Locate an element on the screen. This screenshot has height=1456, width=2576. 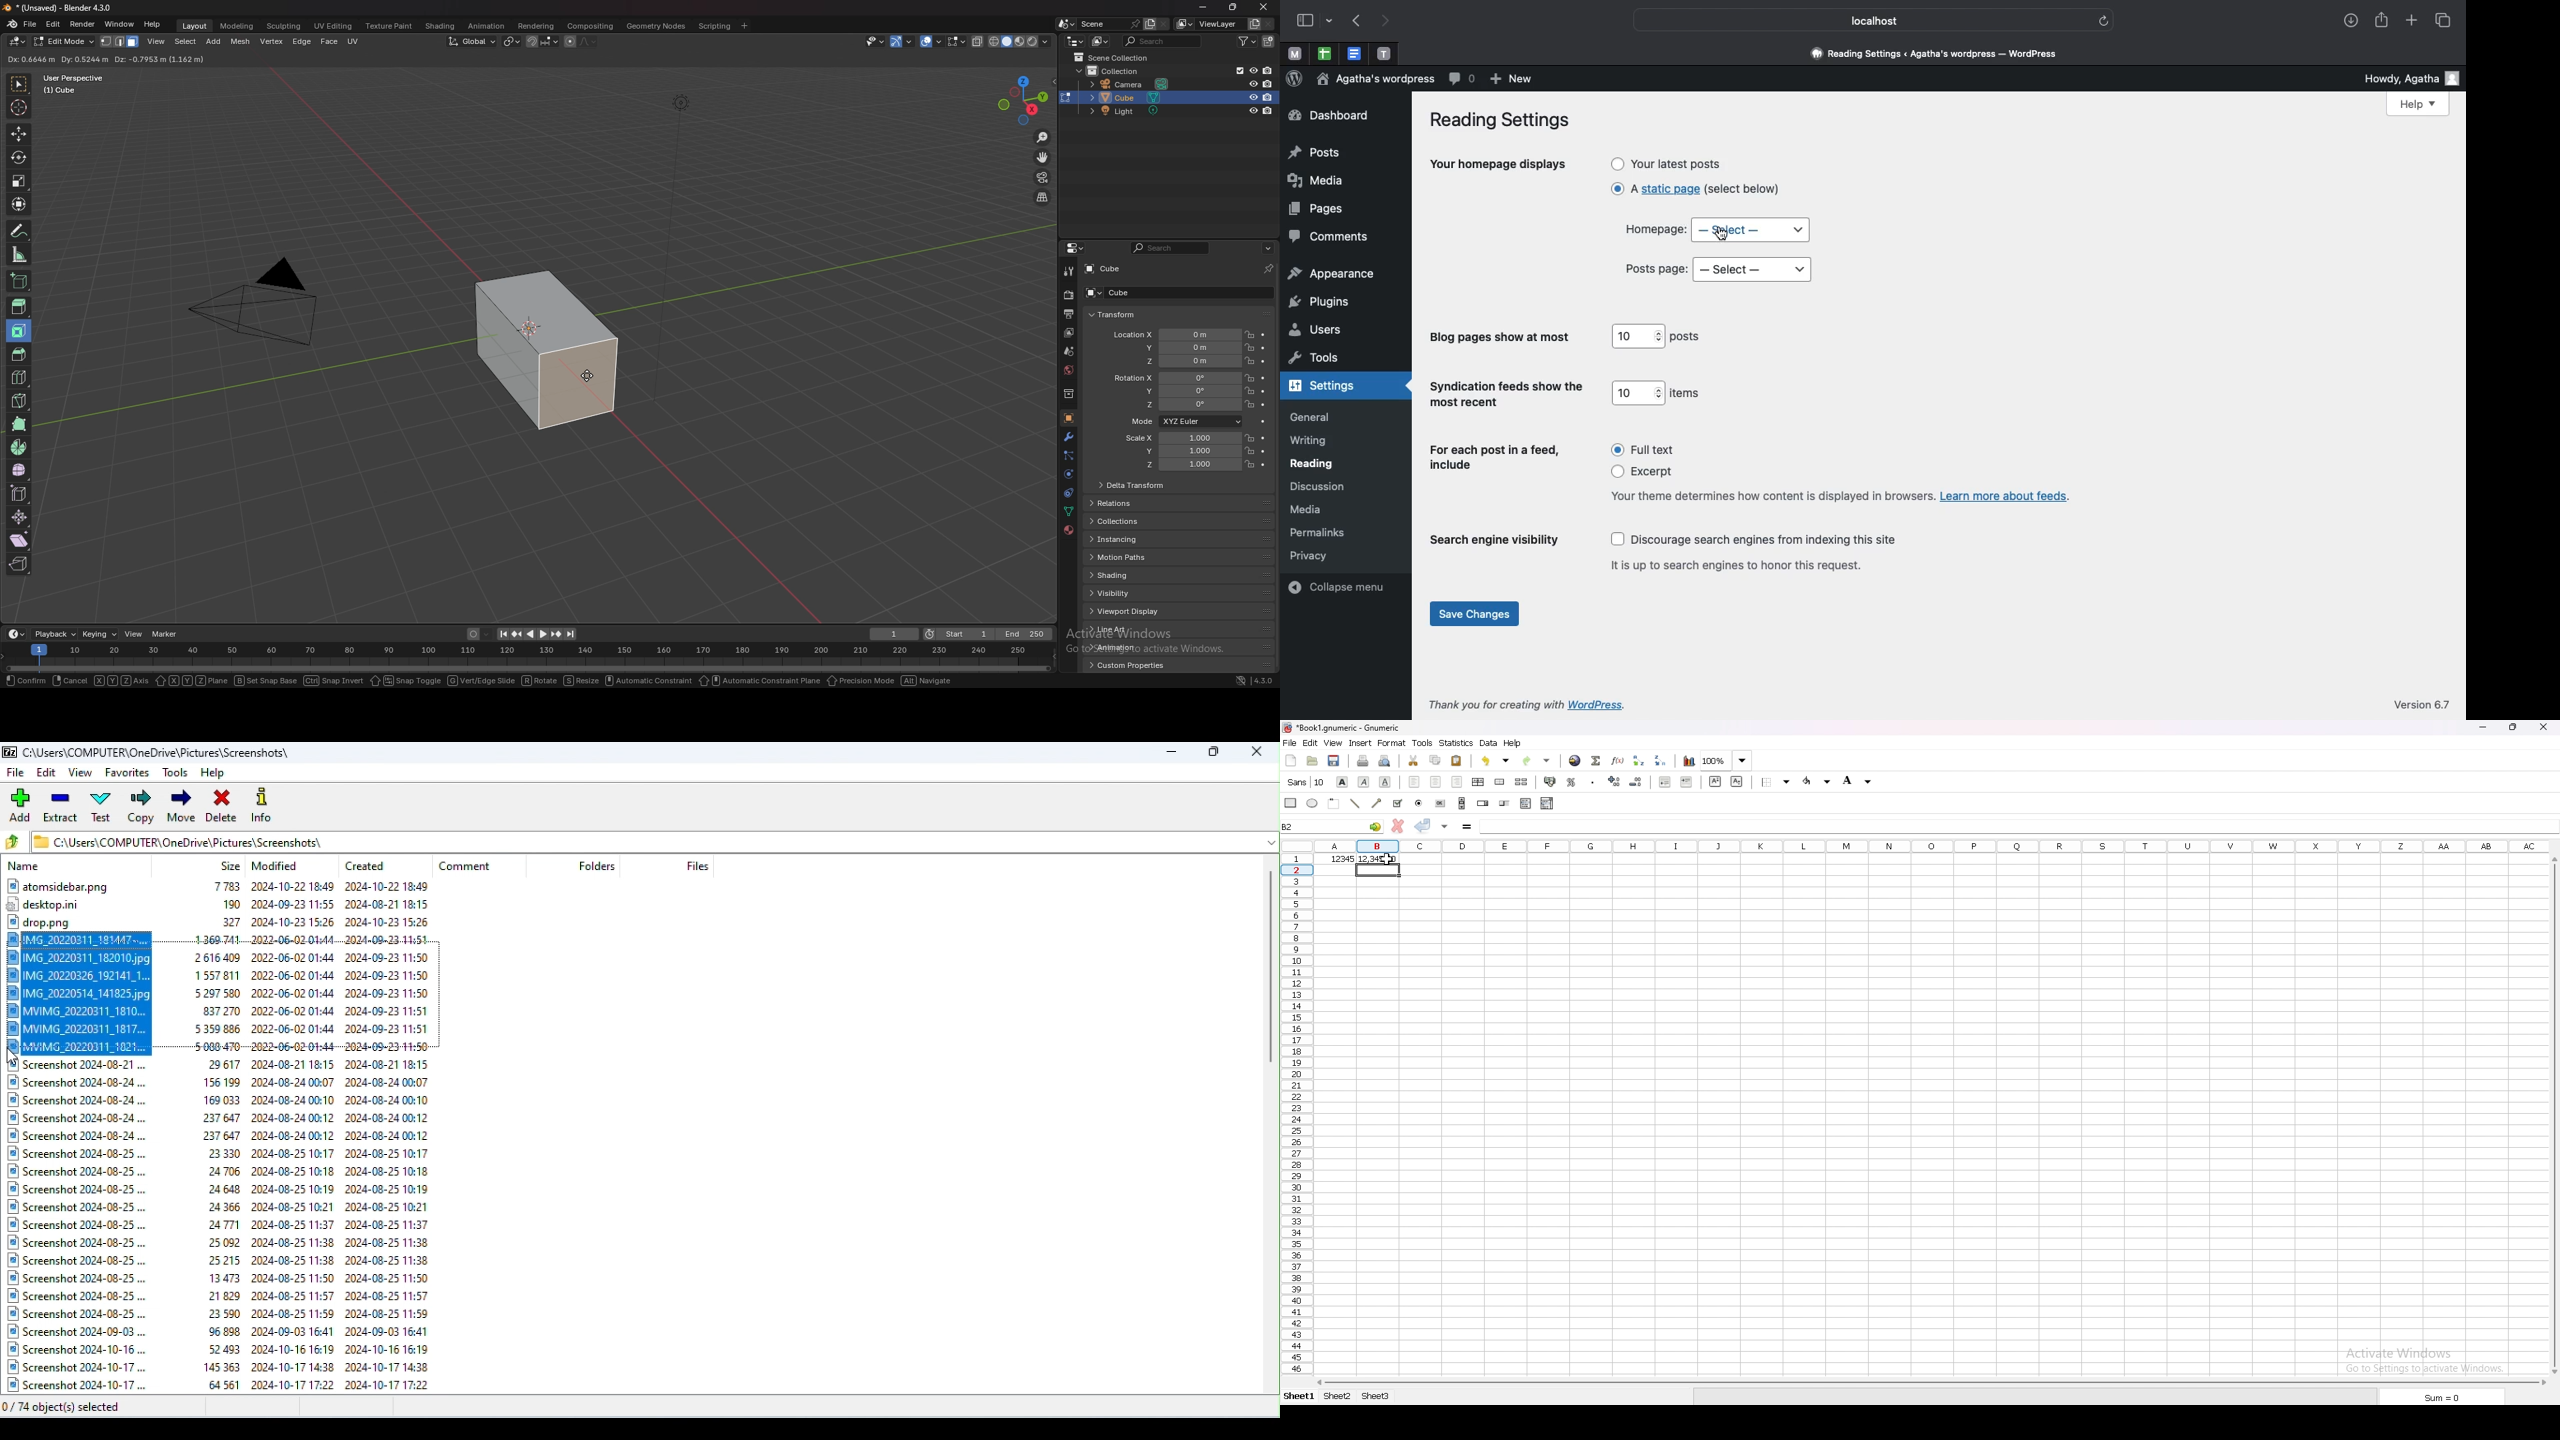
sculpting is located at coordinates (285, 27).